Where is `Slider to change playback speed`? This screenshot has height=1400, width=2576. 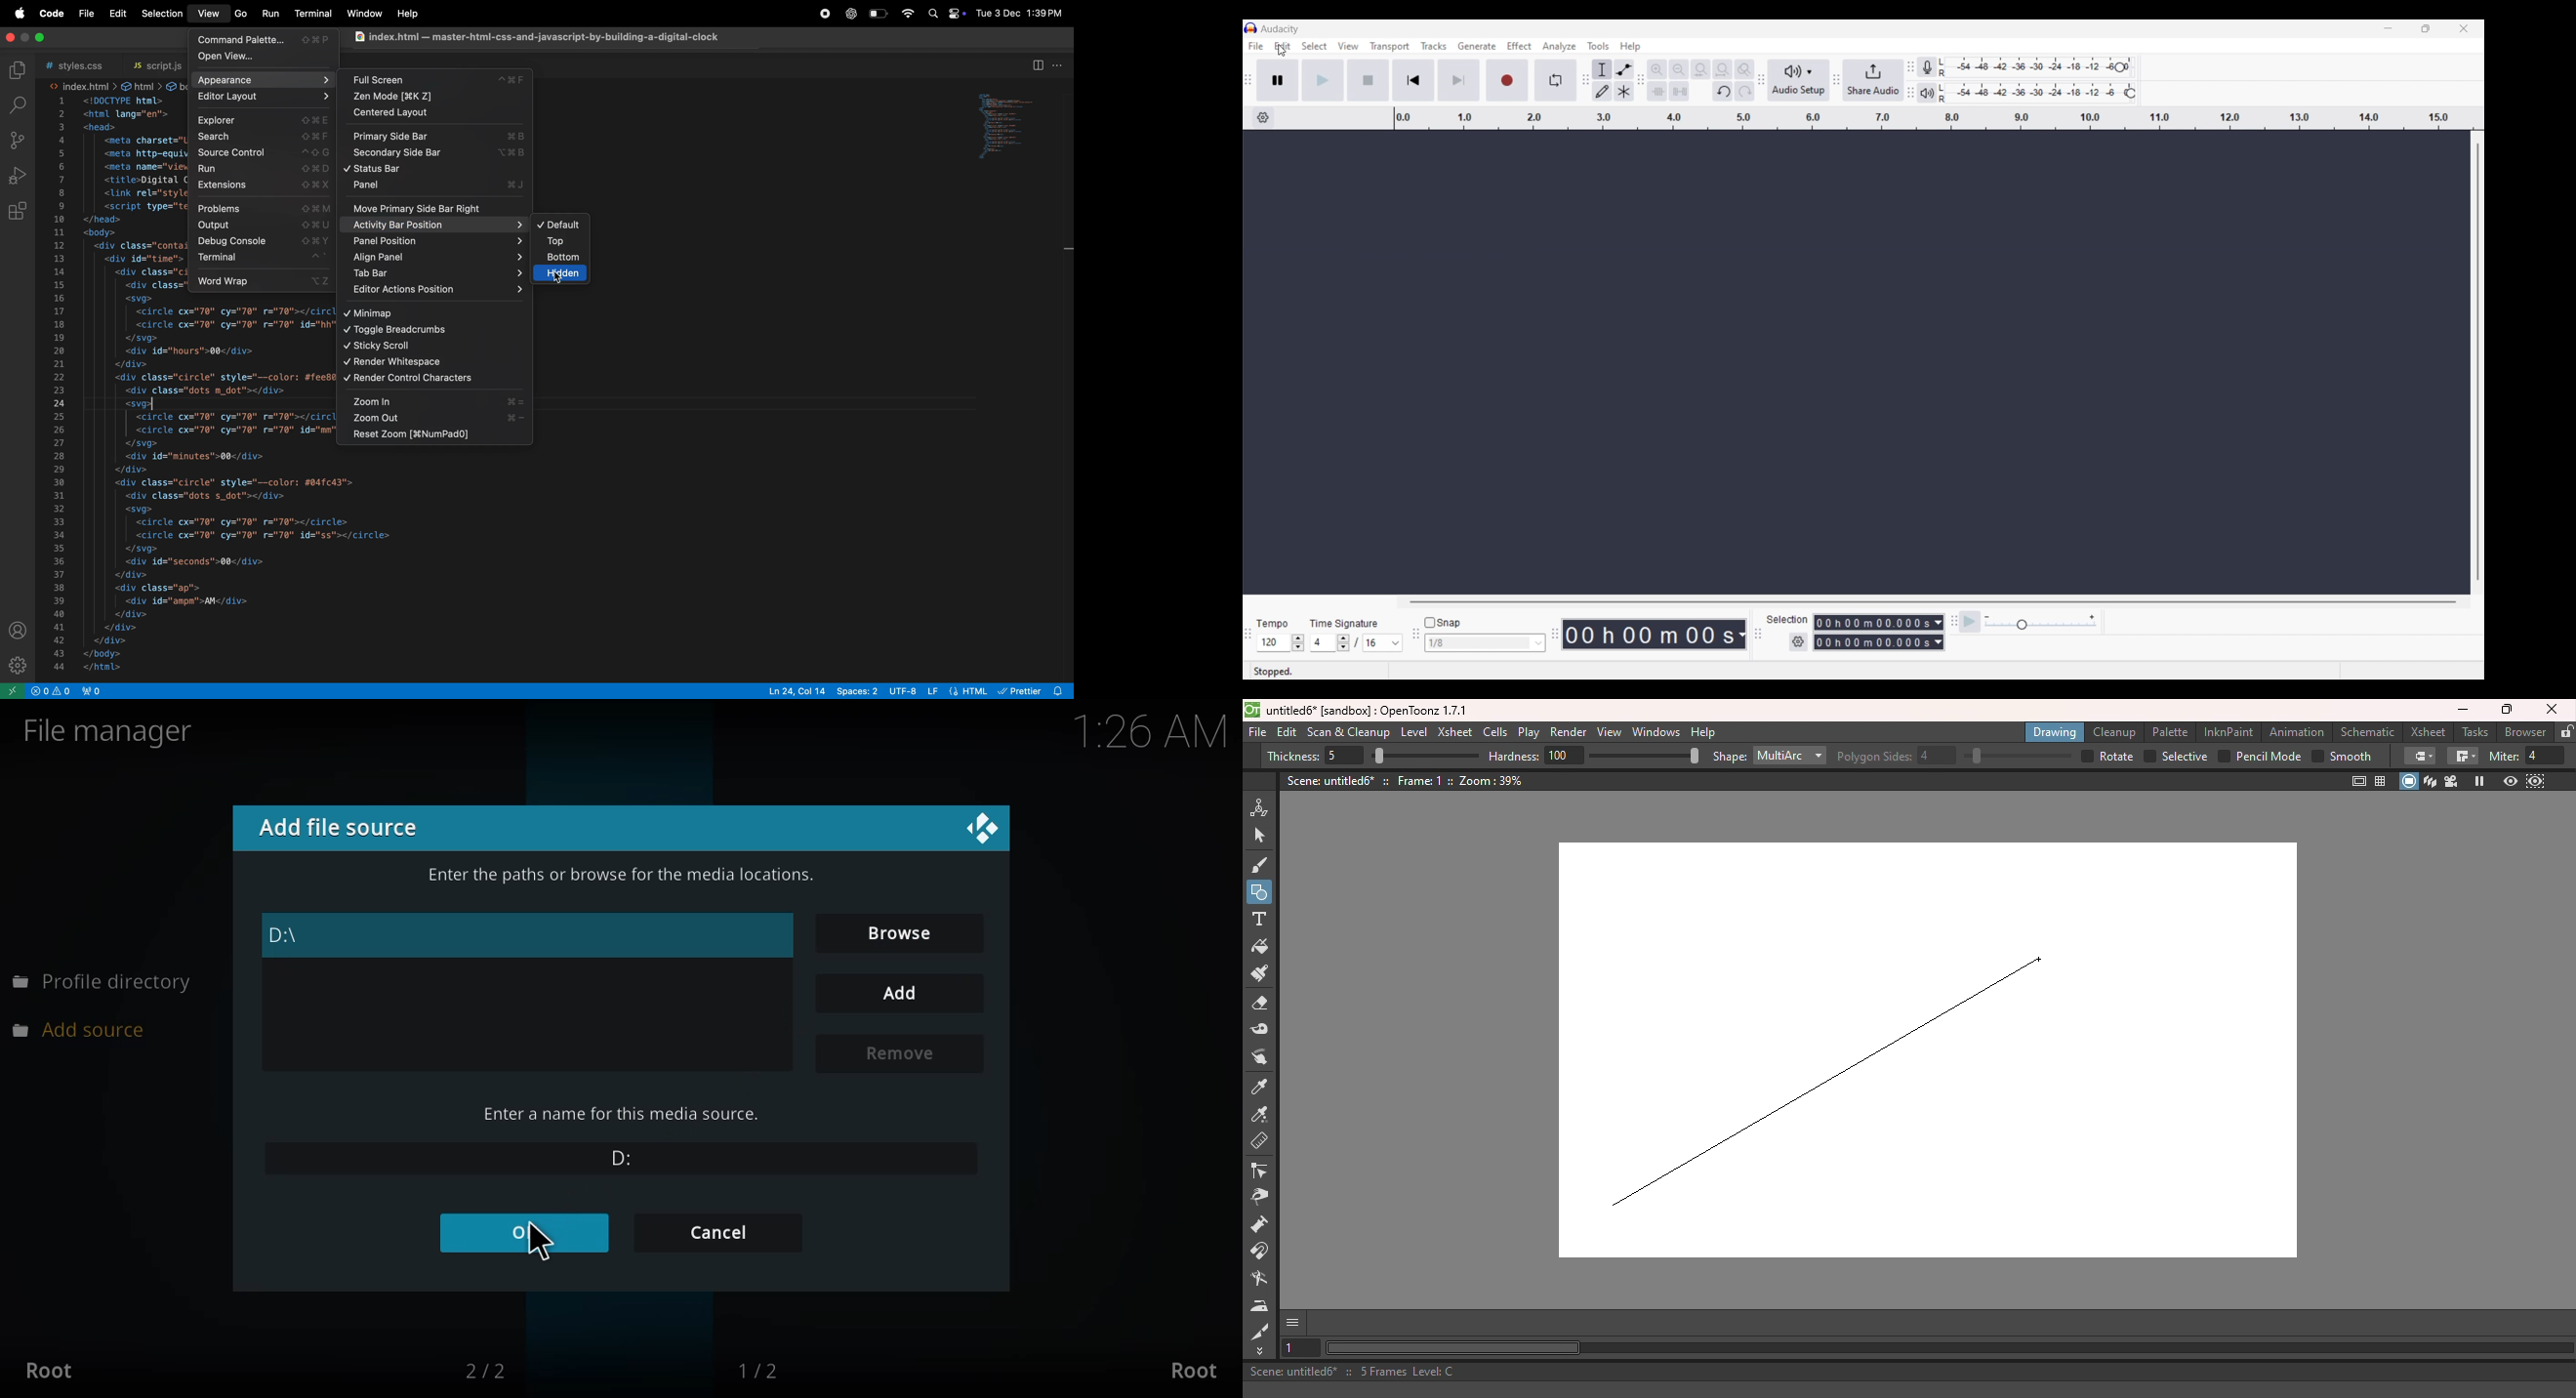 Slider to change playback speed is located at coordinates (2041, 626).